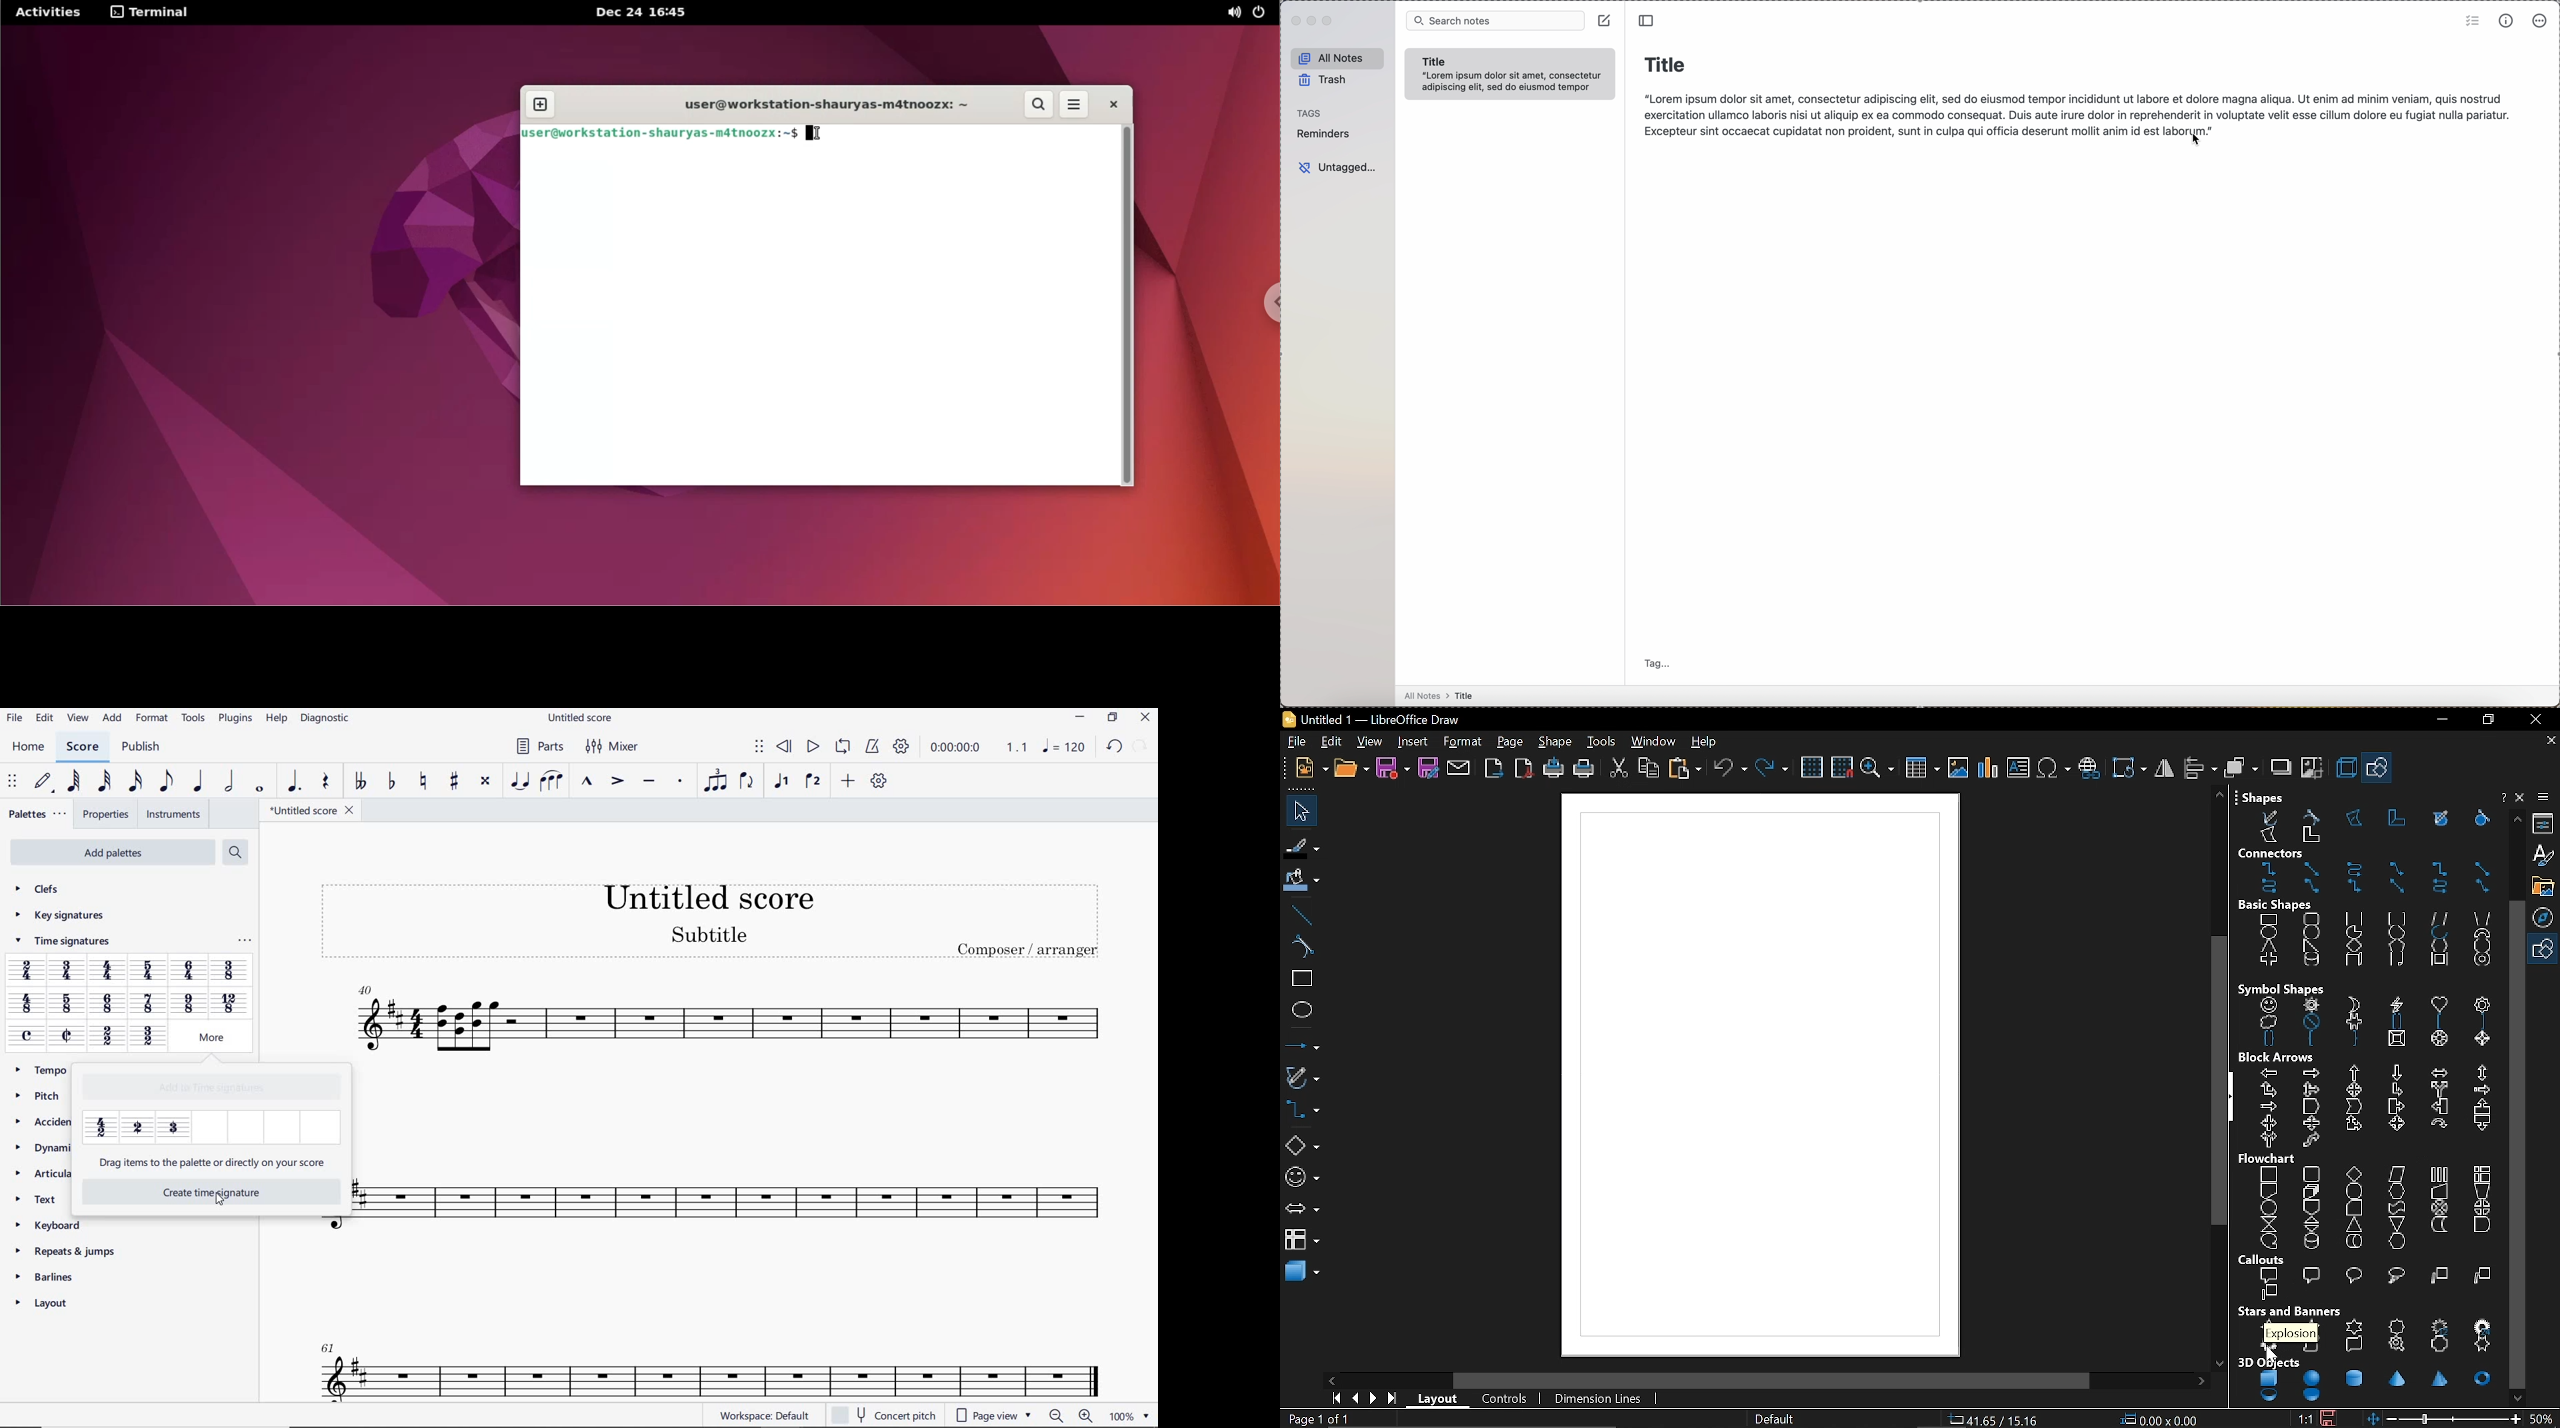 The height and width of the screenshot is (1428, 2576). Describe the element at coordinates (14, 782) in the screenshot. I see `SELECET TO MOVE` at that location.